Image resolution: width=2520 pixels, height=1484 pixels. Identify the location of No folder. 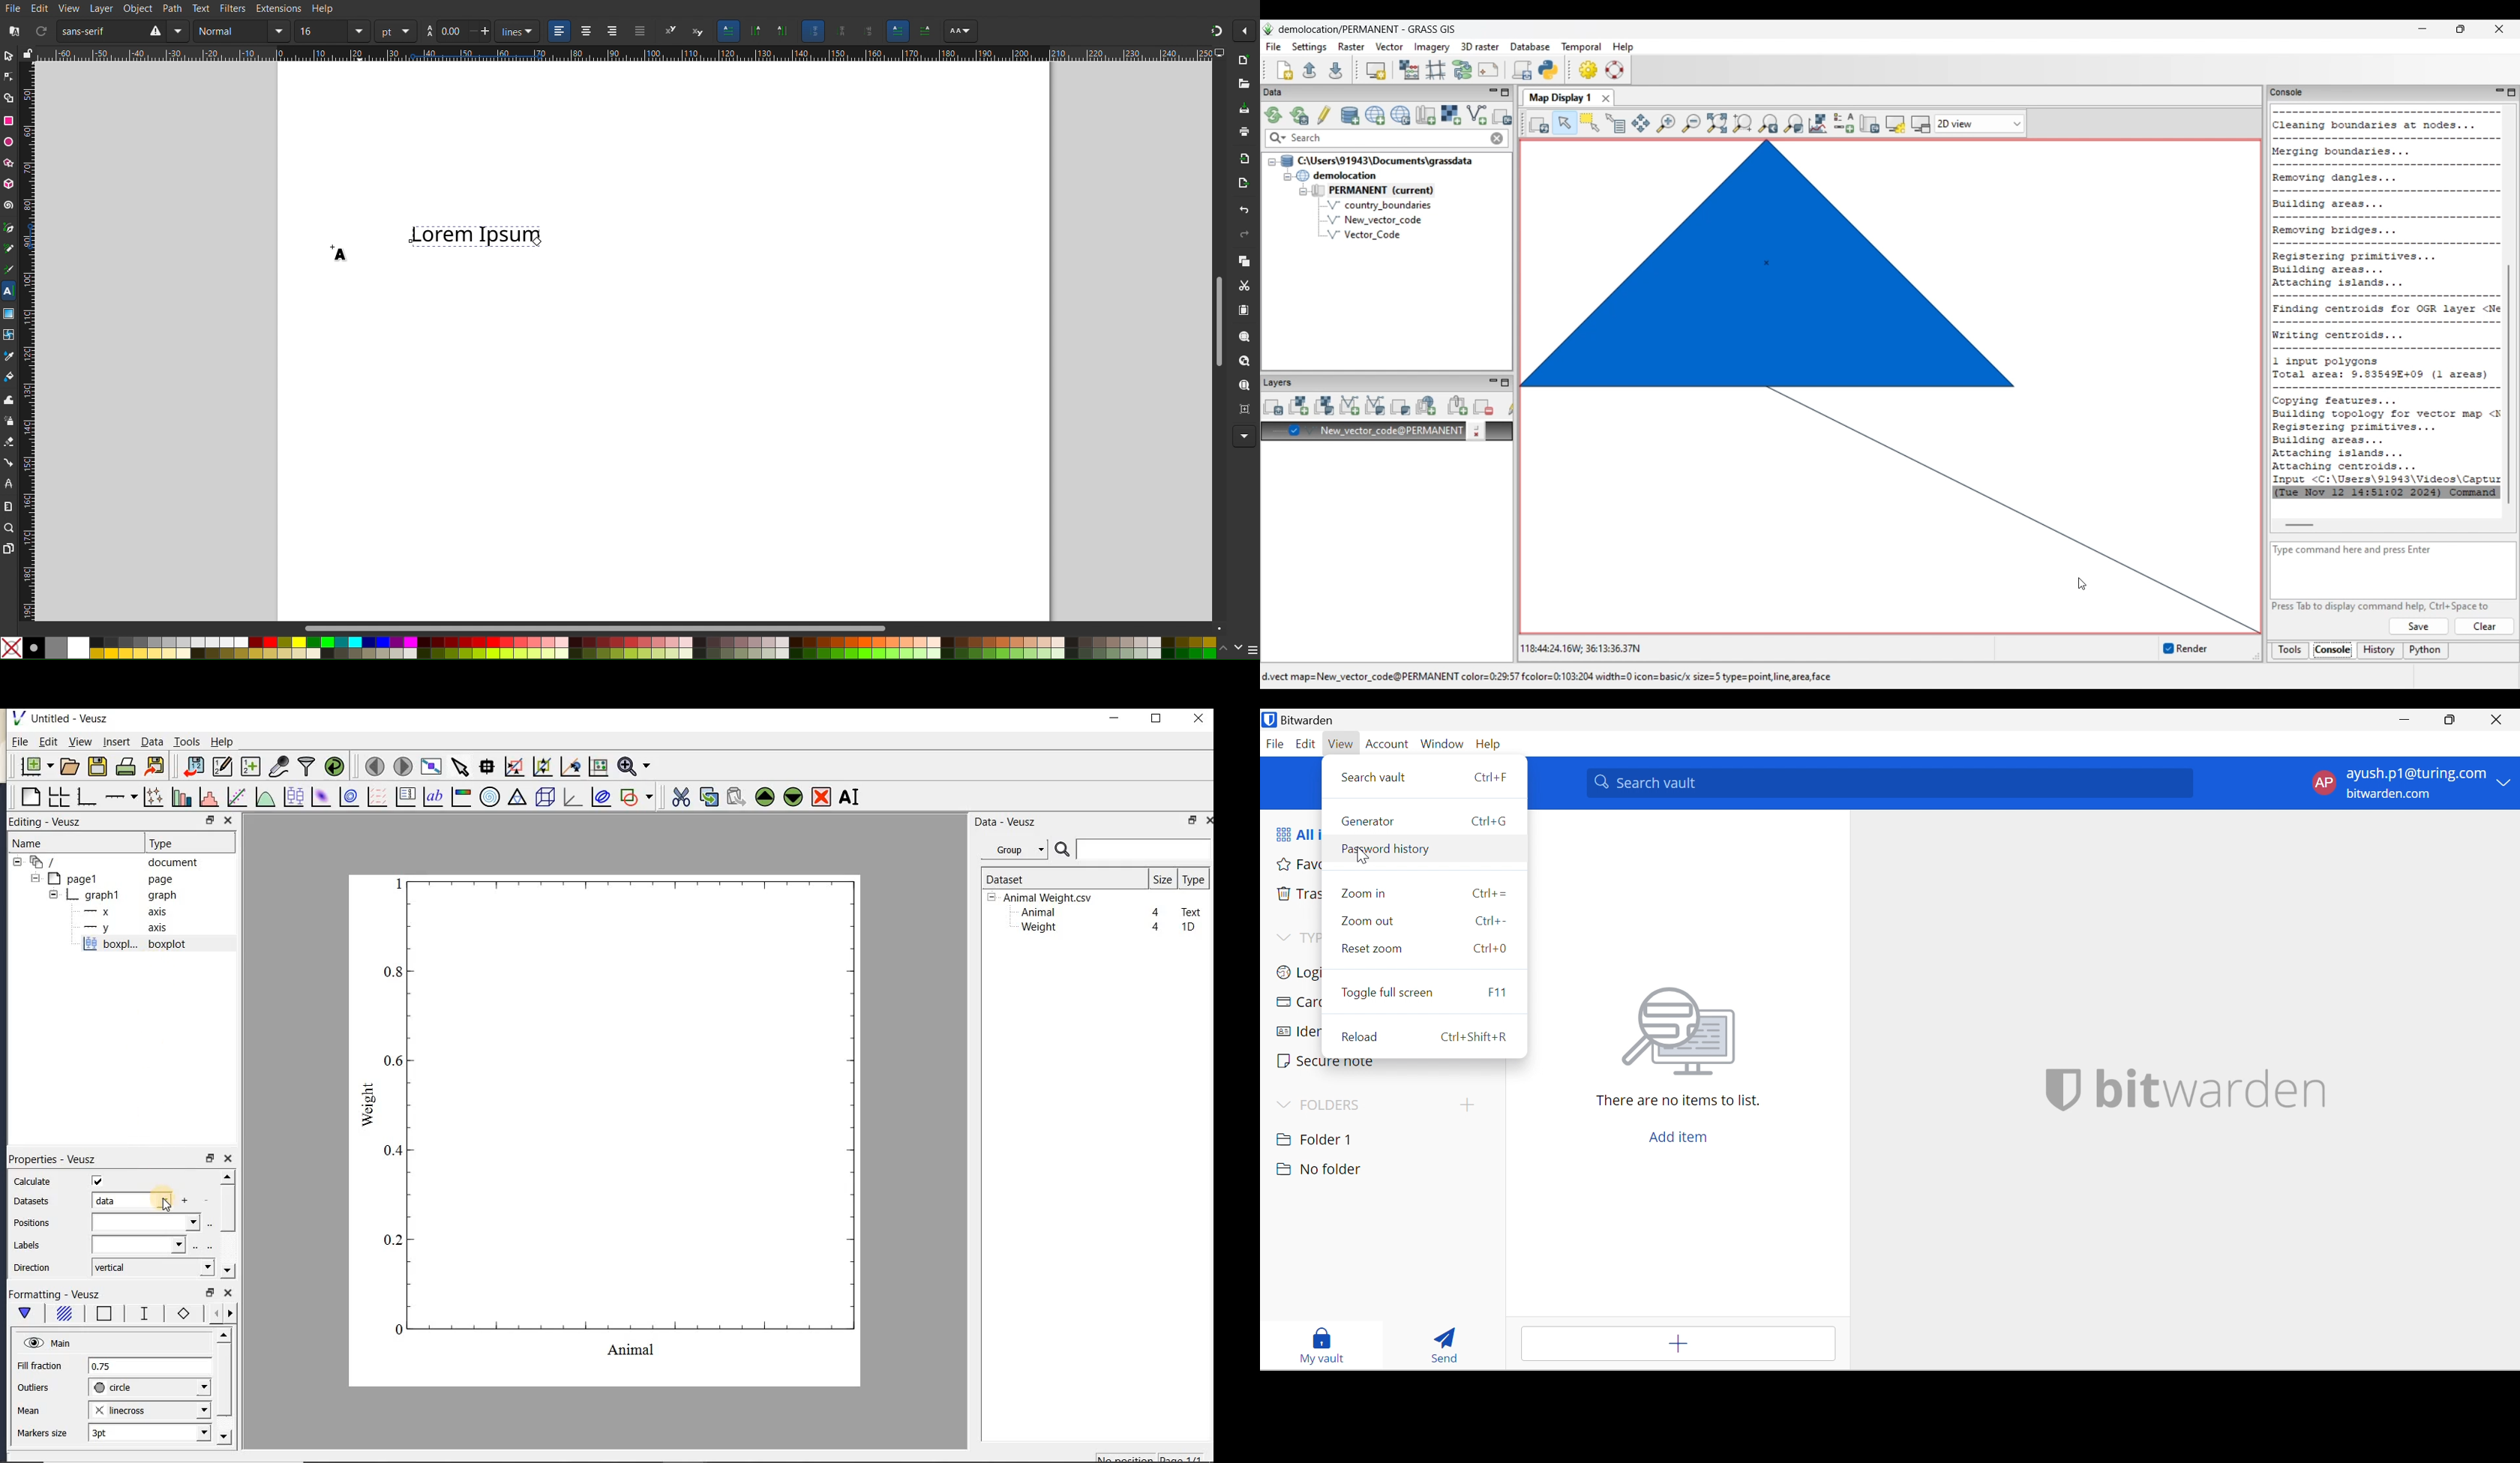
(1320, 1170).